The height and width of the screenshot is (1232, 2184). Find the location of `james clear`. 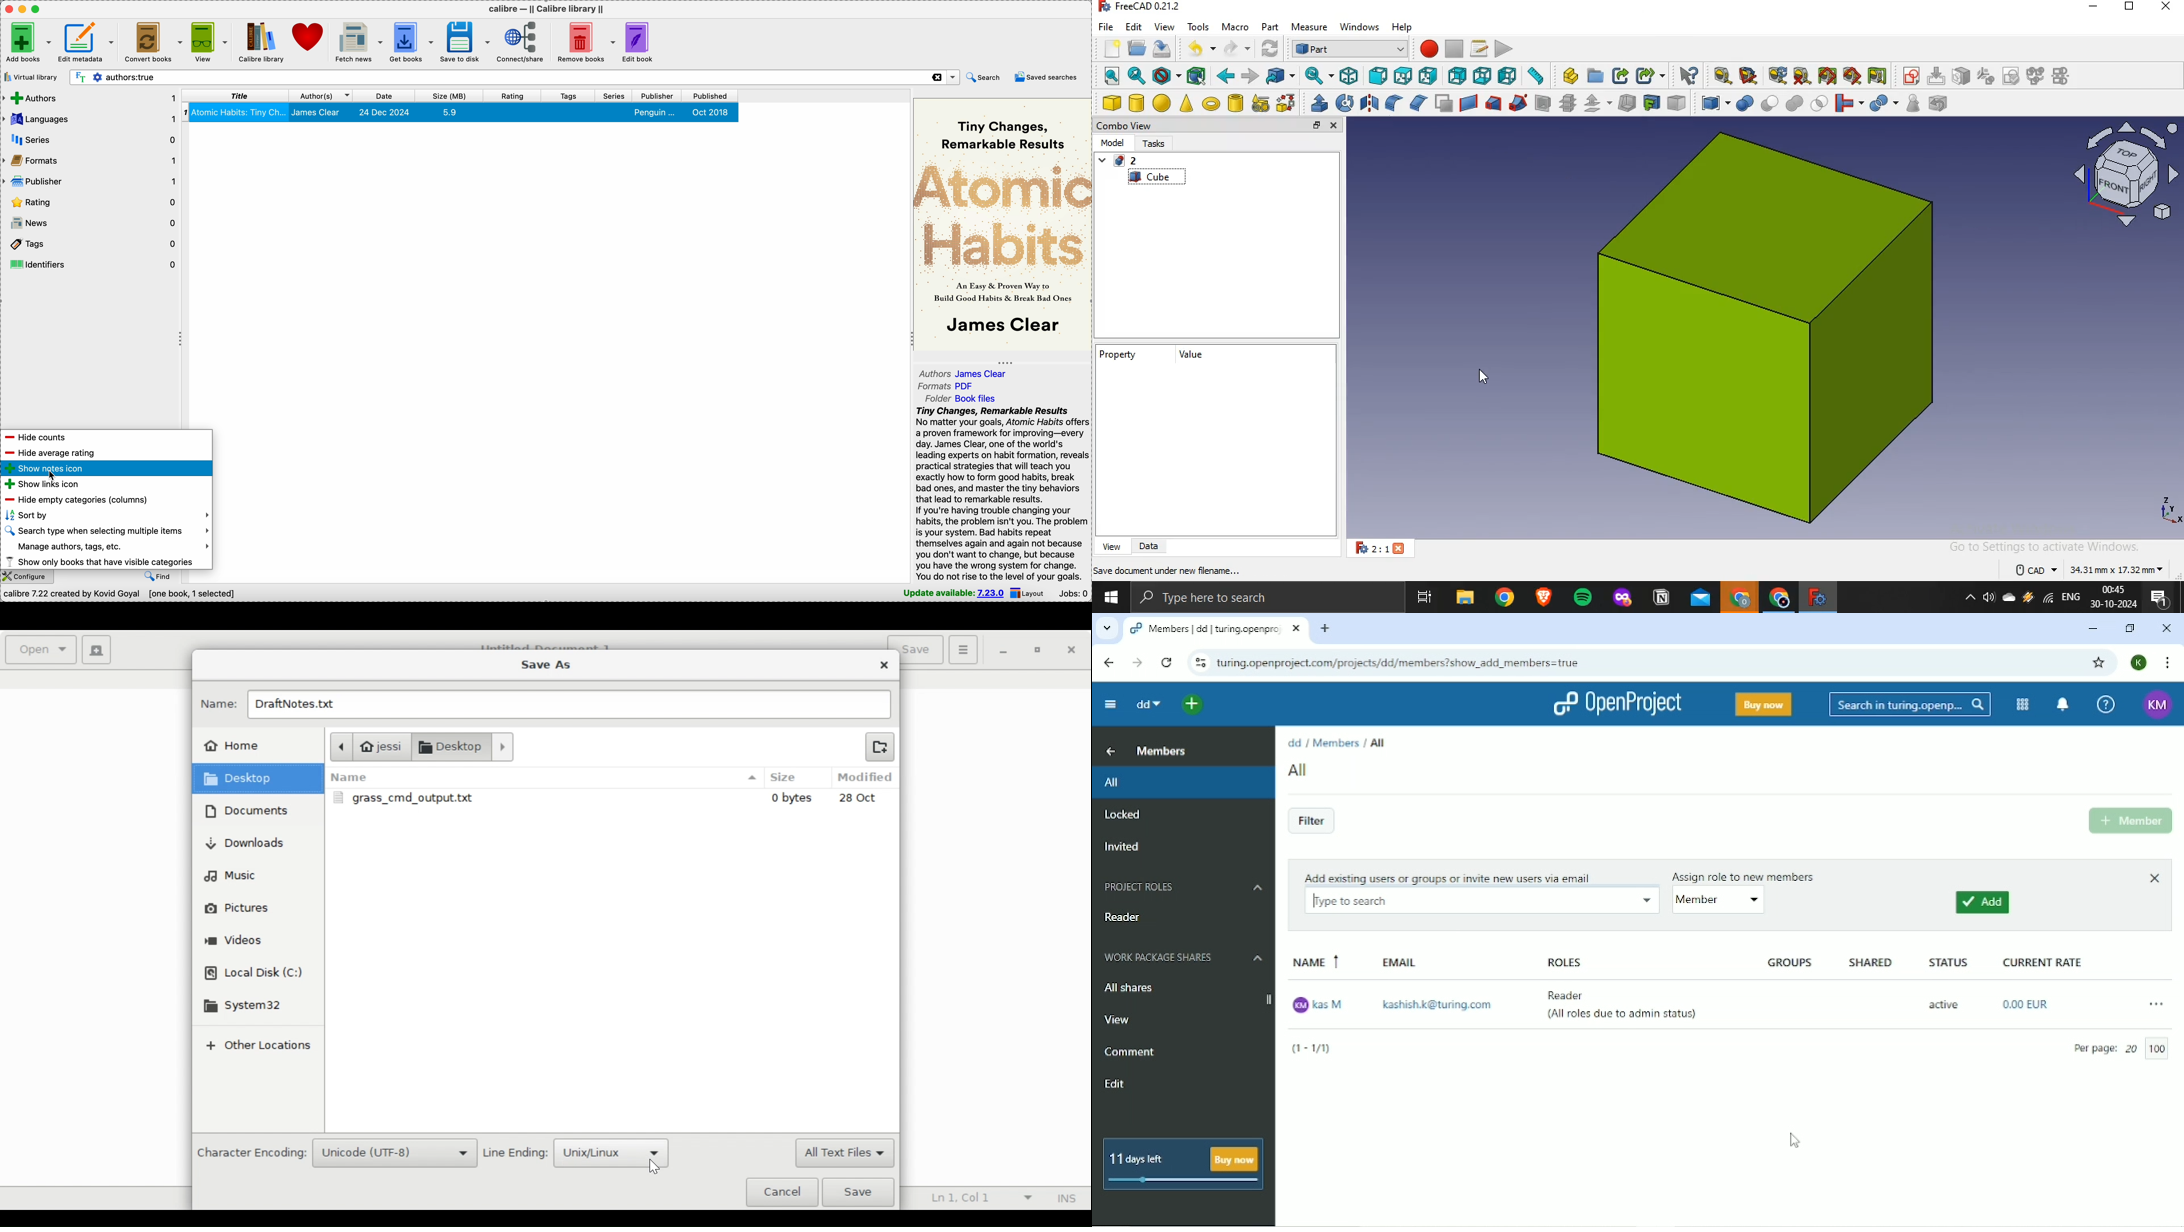

james clear is located at coordinates (319, 113).